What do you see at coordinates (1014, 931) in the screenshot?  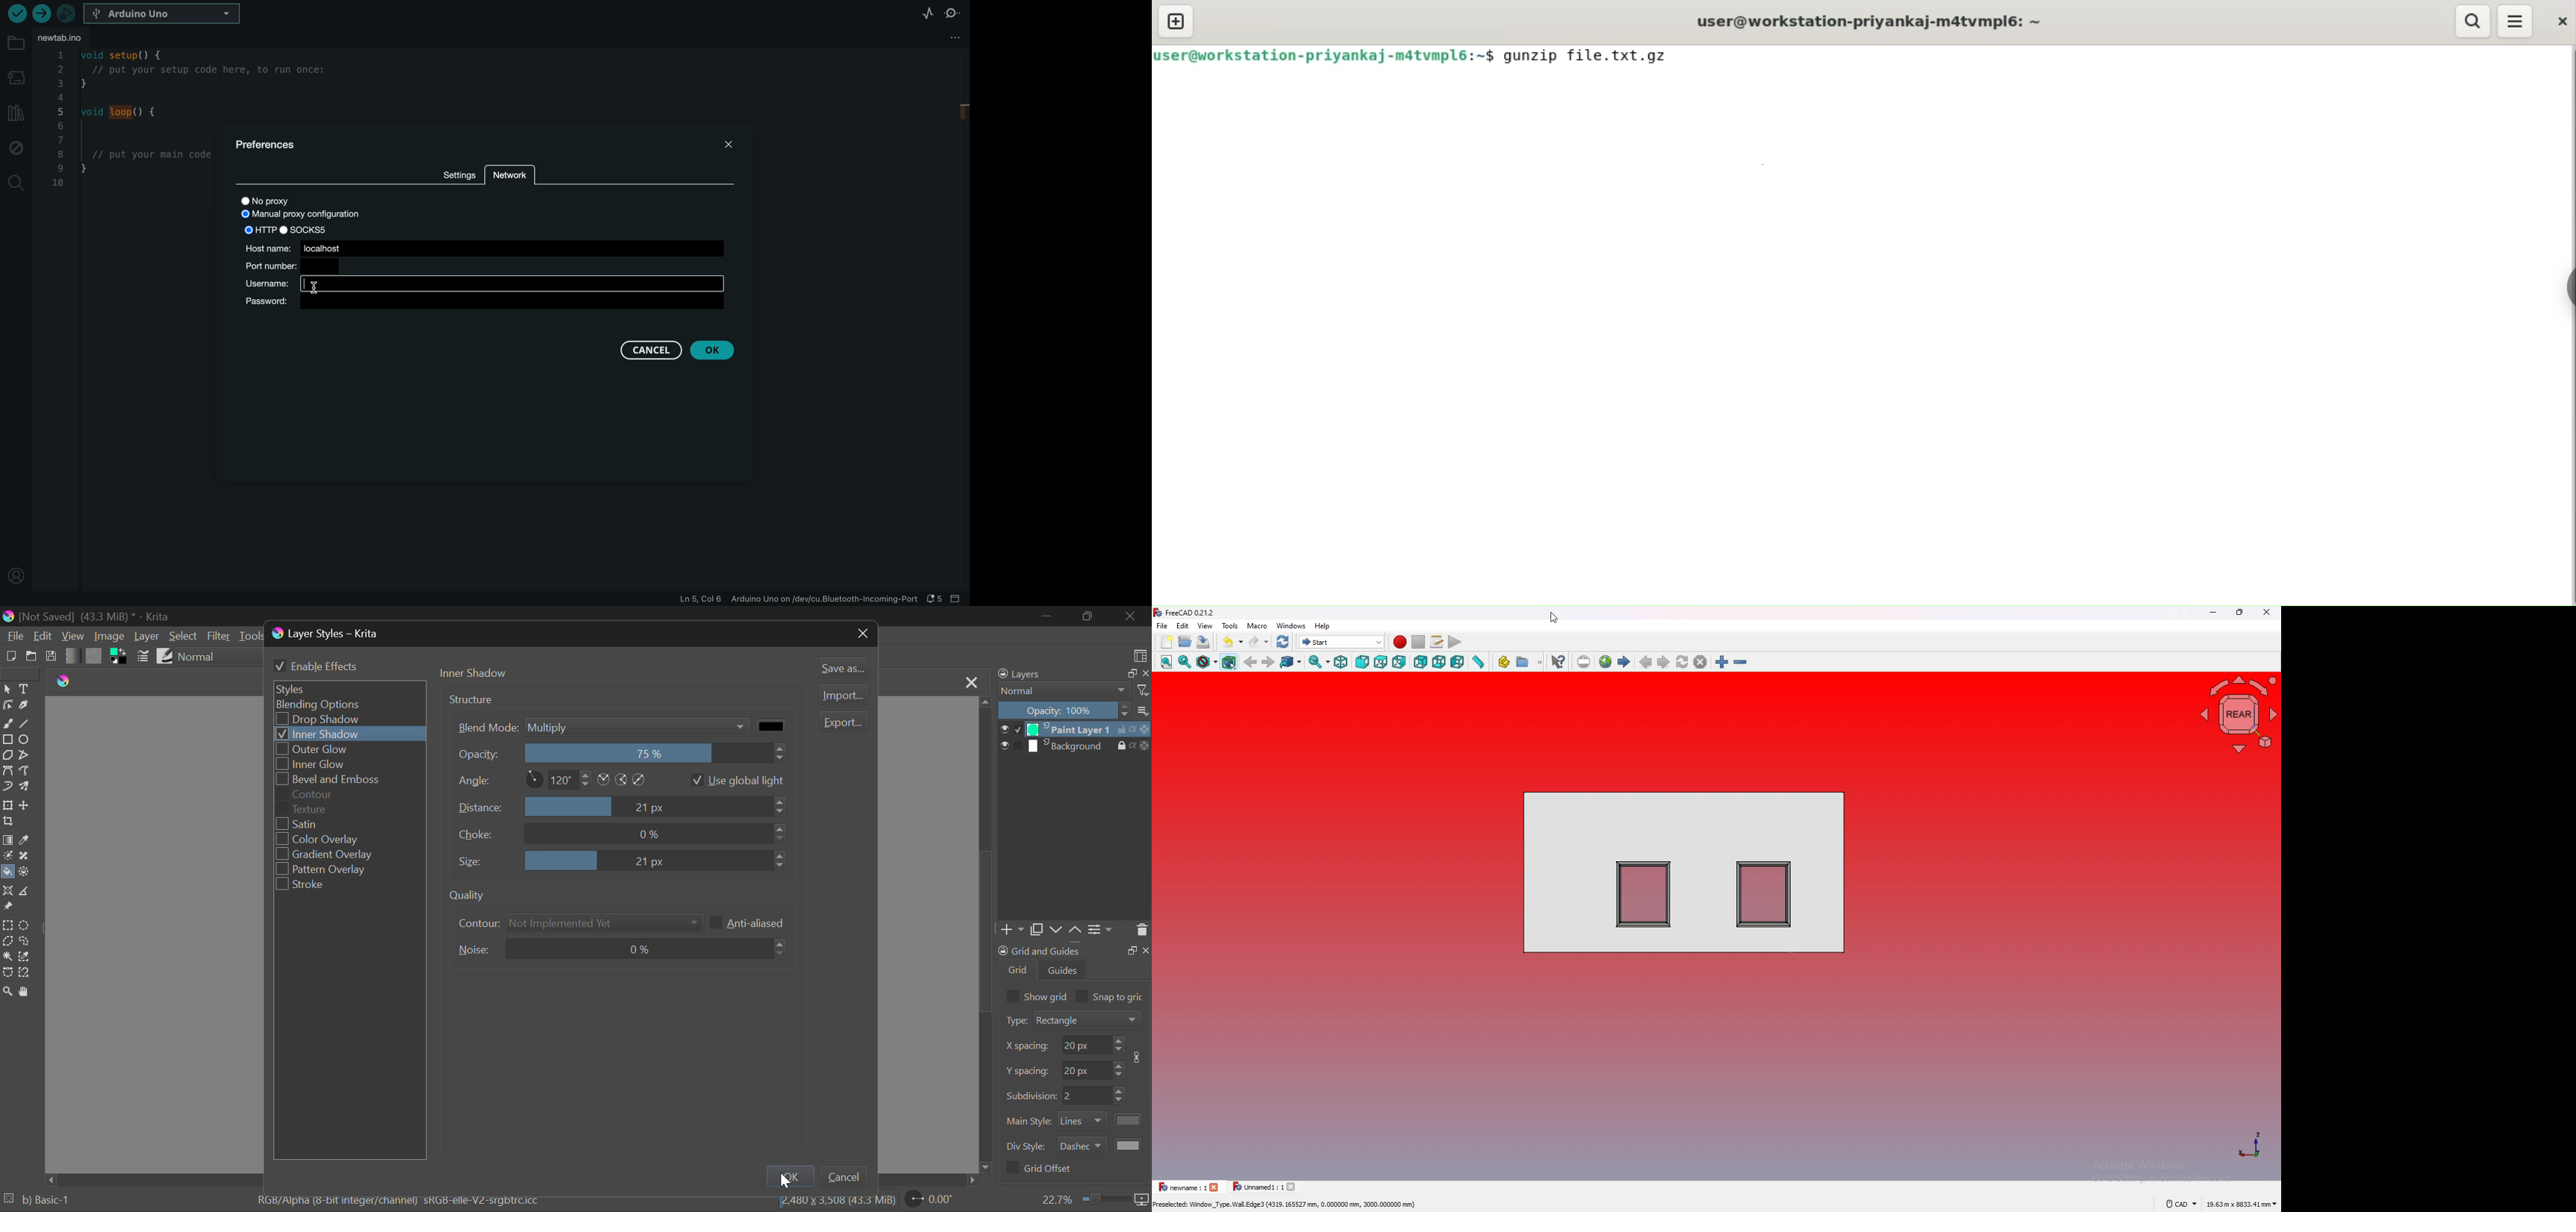 I see `Add Layer` at bounding box center [1014, 931].